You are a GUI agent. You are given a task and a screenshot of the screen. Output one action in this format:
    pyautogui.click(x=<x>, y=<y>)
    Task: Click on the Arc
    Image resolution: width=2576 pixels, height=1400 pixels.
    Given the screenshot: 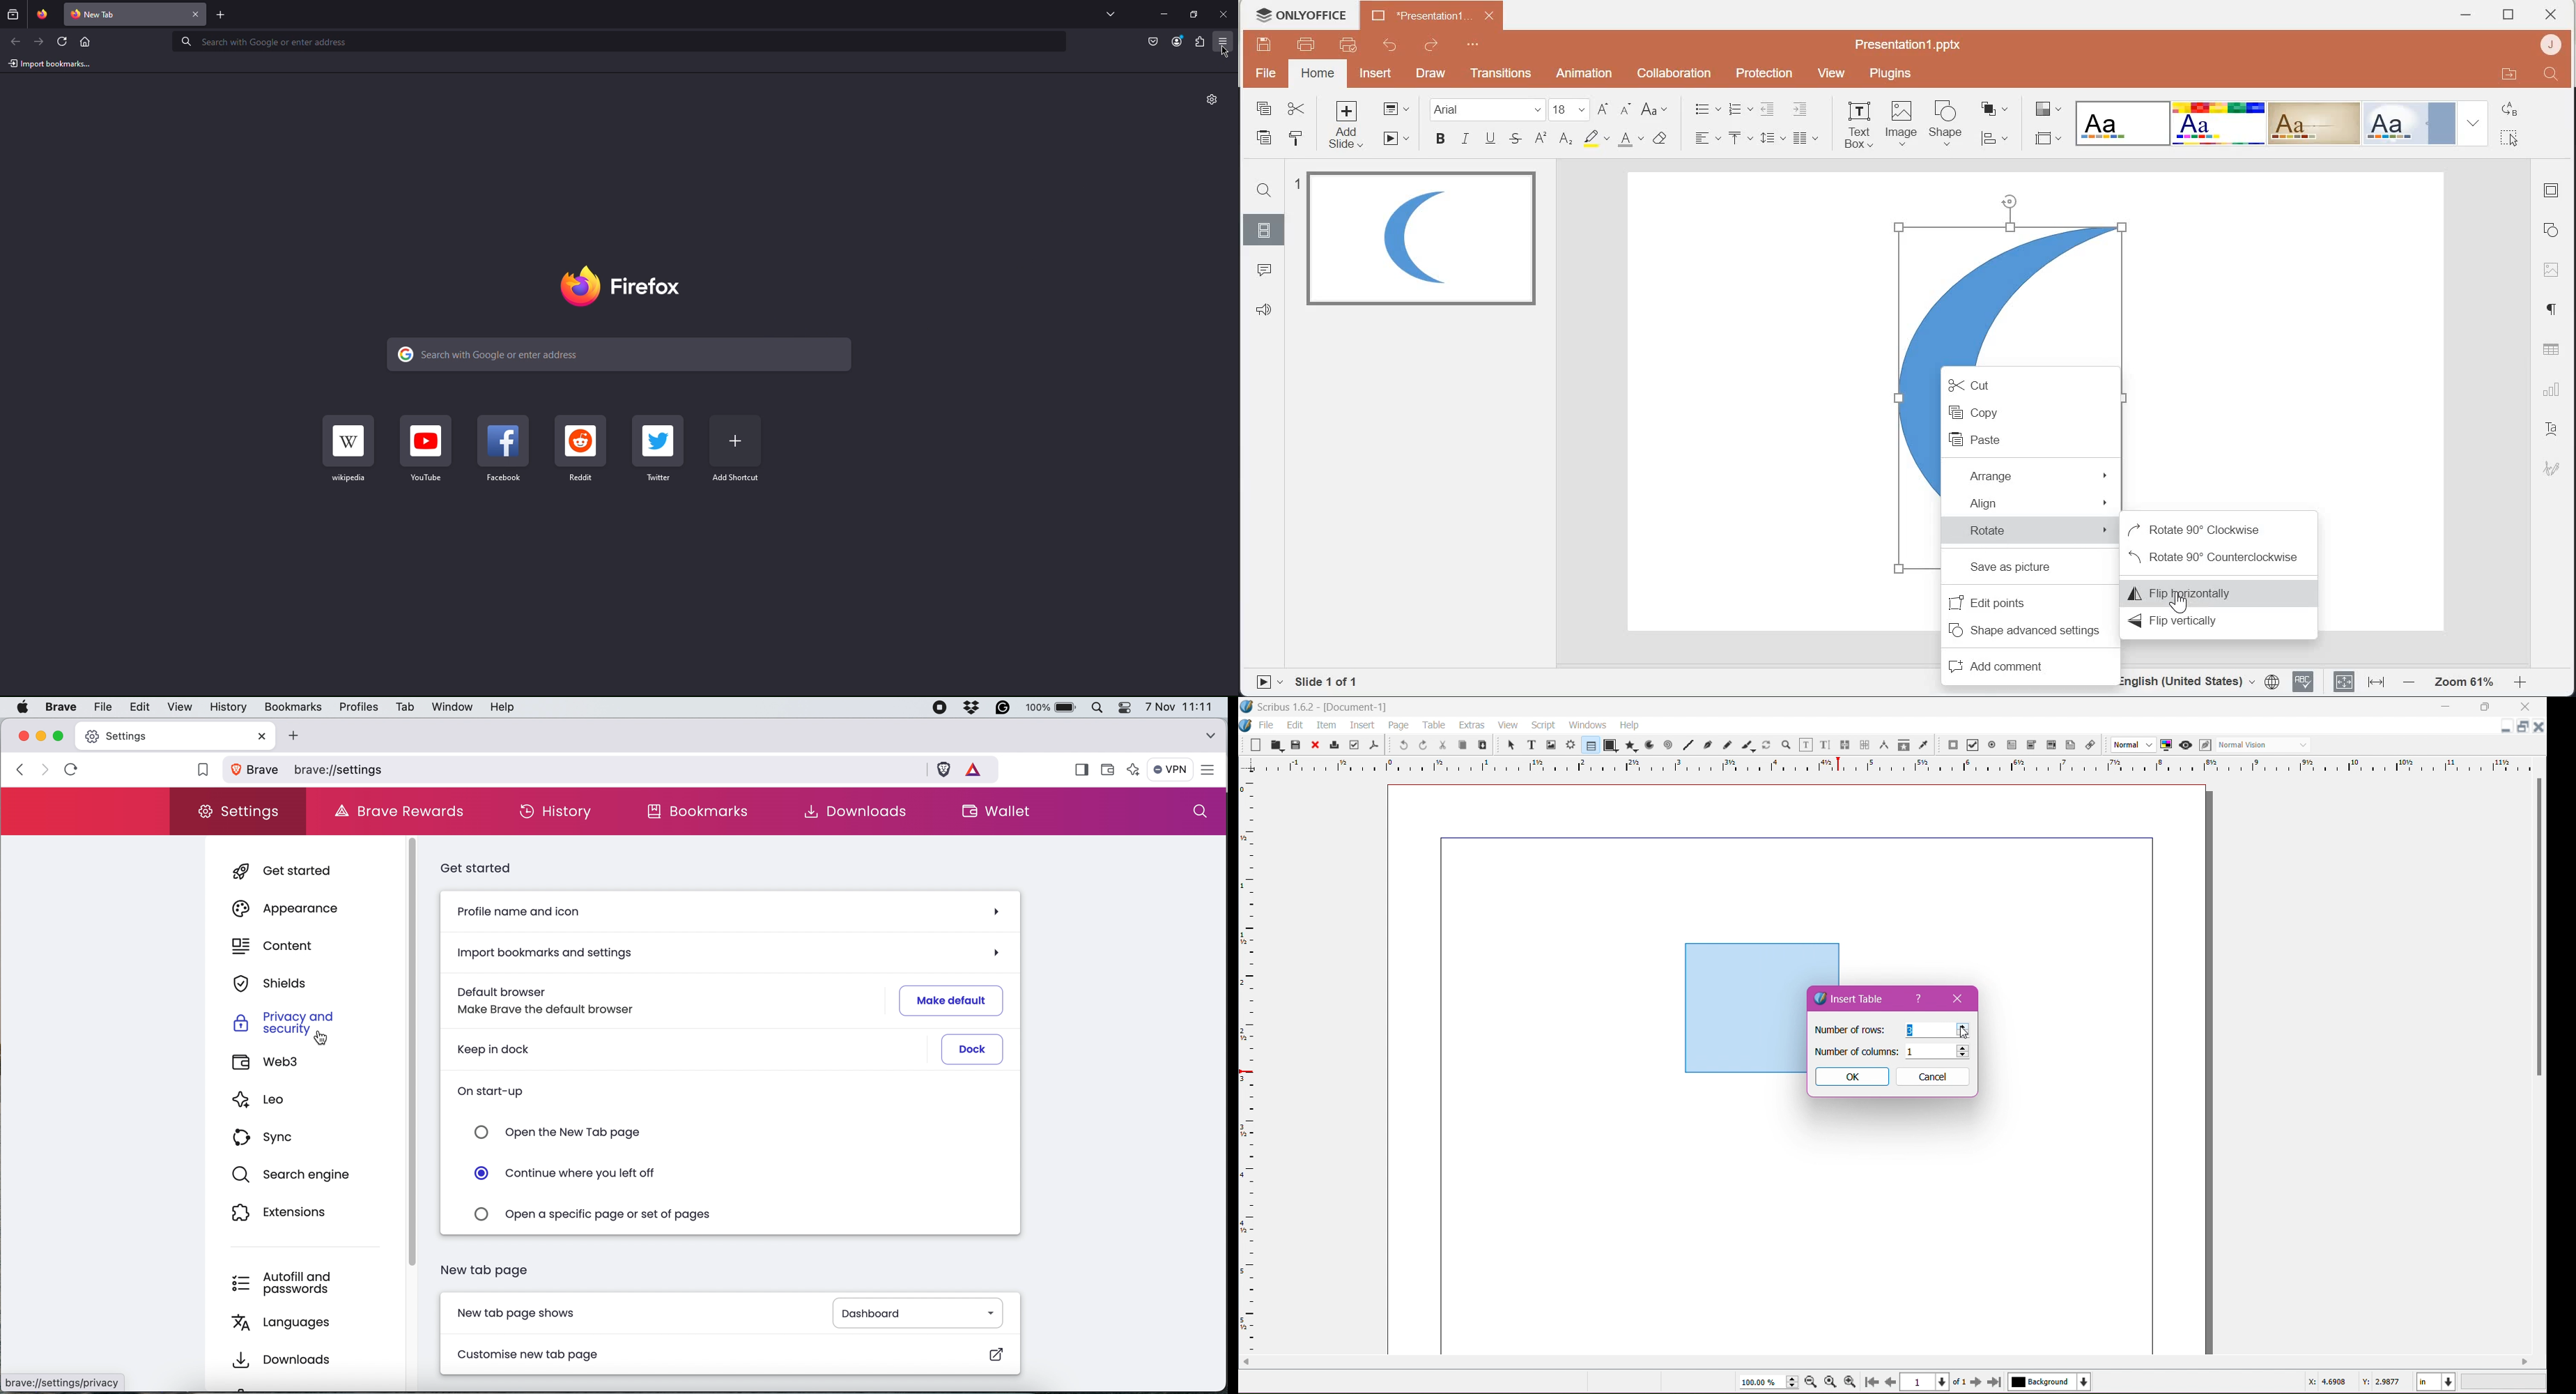 What is the action you would take?
    pyautogui.click(x=1648, y=744)
    